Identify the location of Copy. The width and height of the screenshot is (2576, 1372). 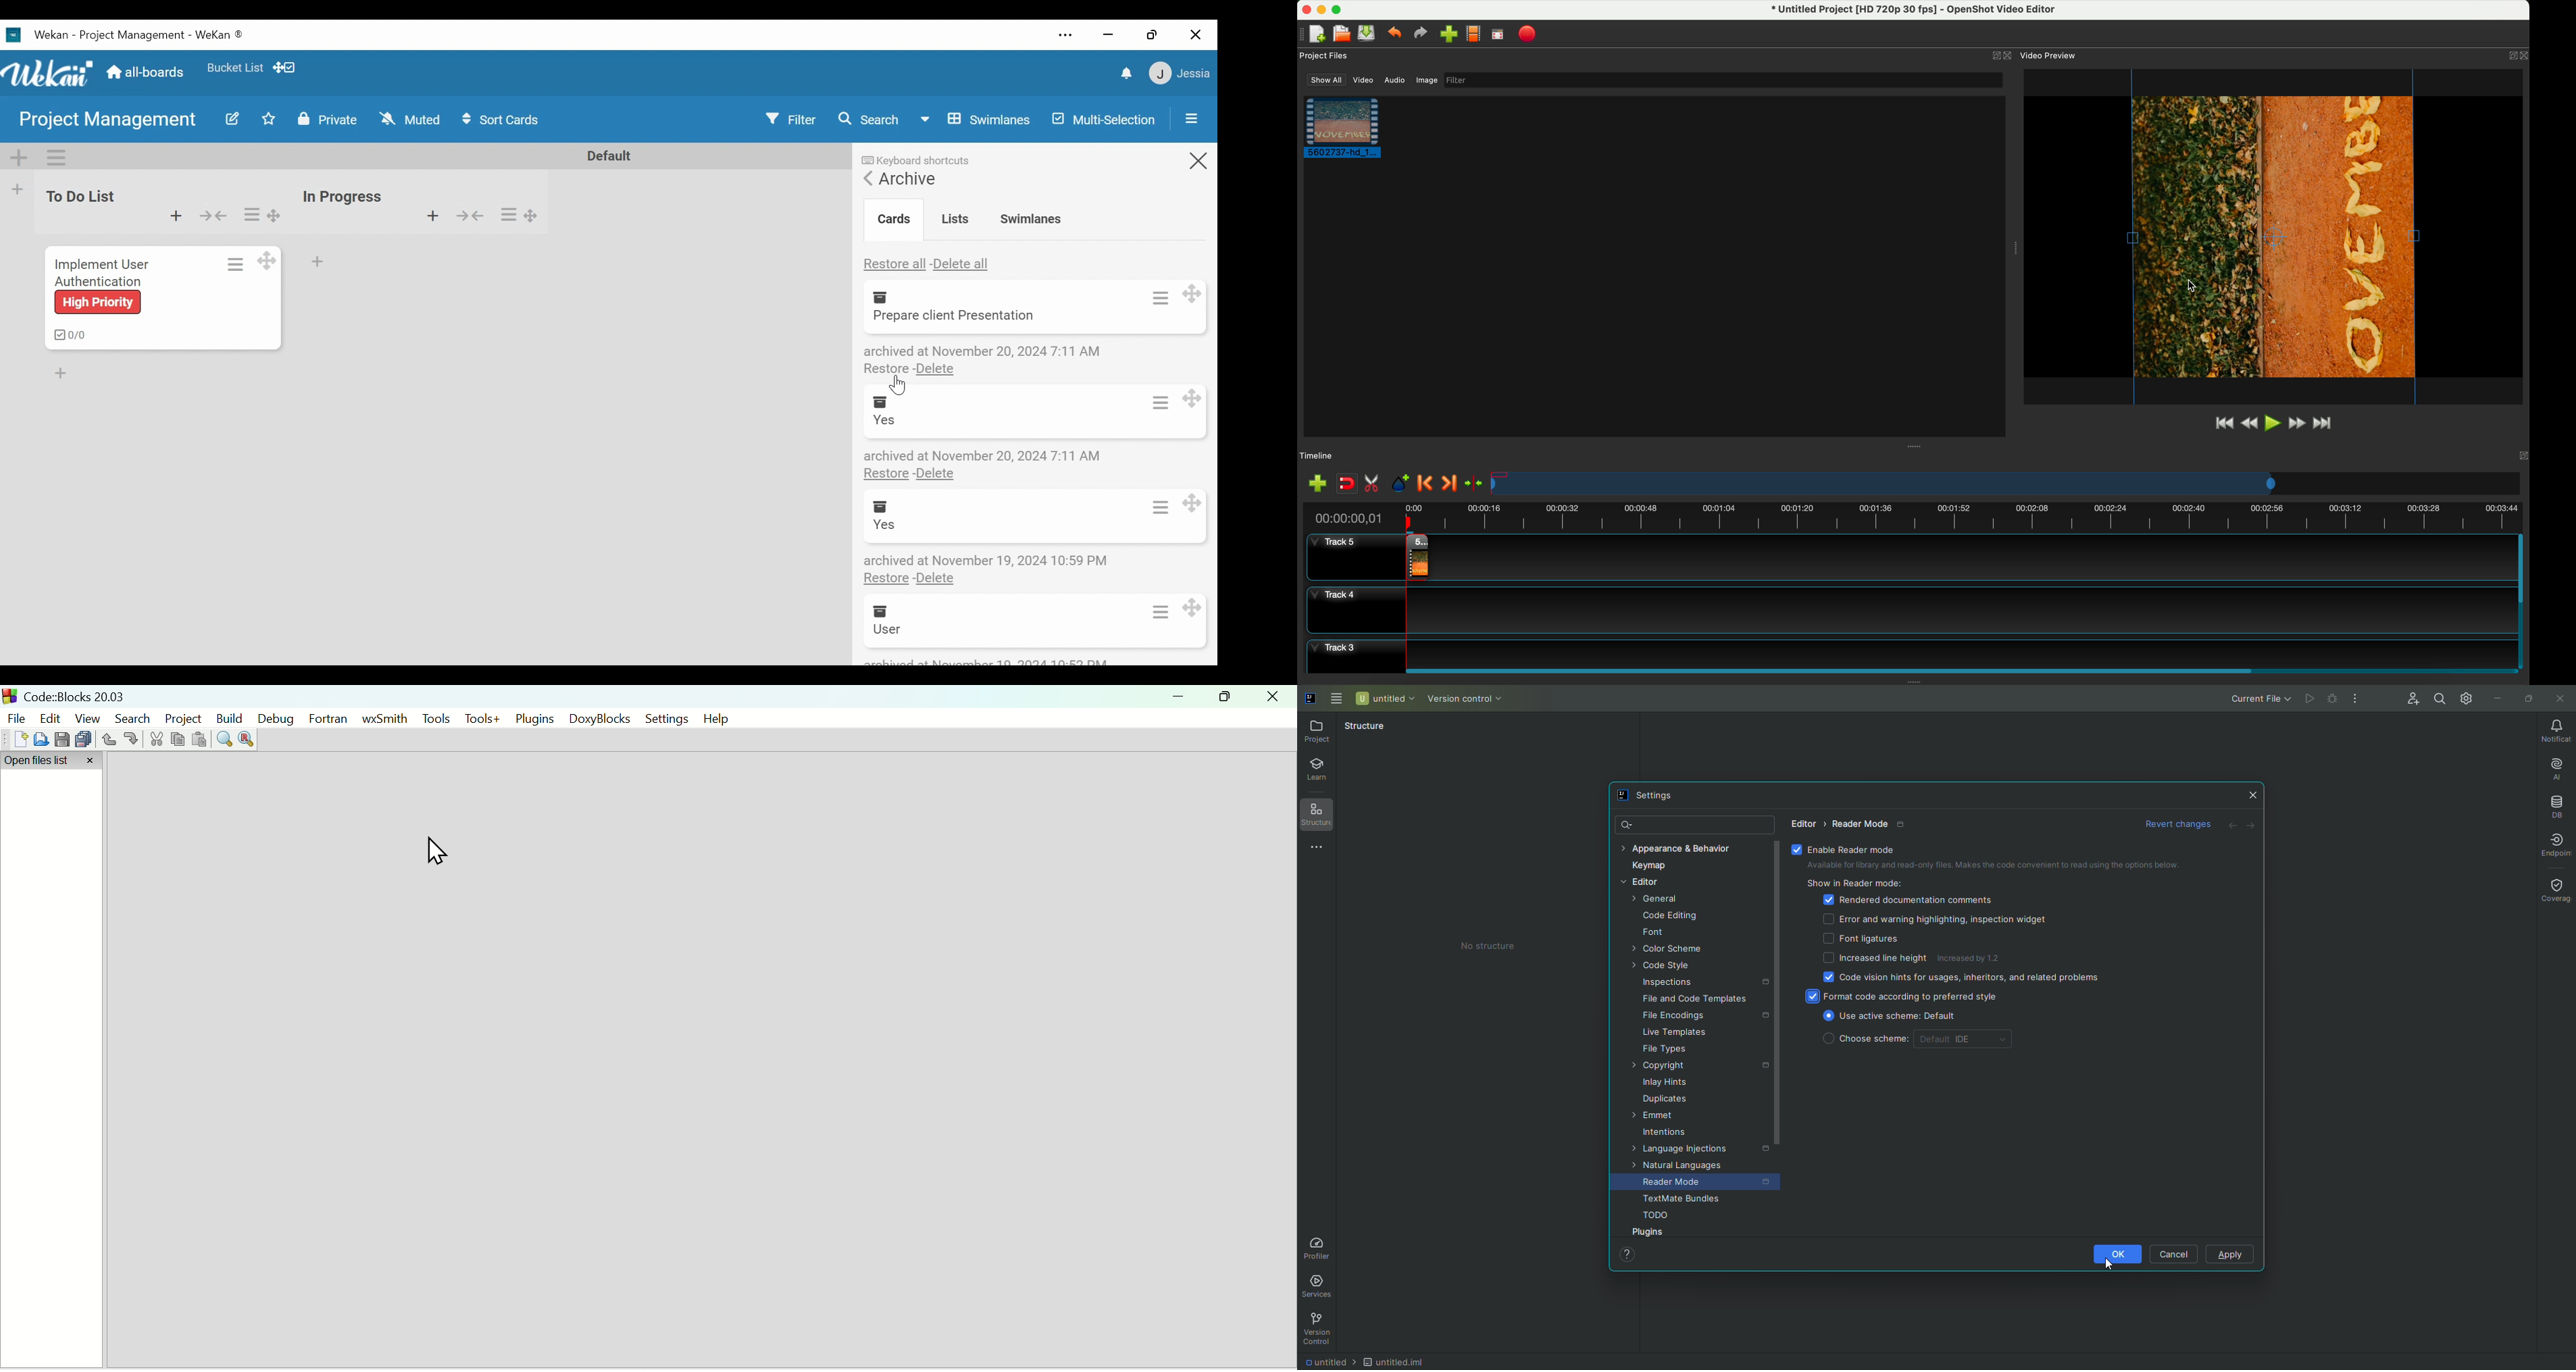
(175, 741).